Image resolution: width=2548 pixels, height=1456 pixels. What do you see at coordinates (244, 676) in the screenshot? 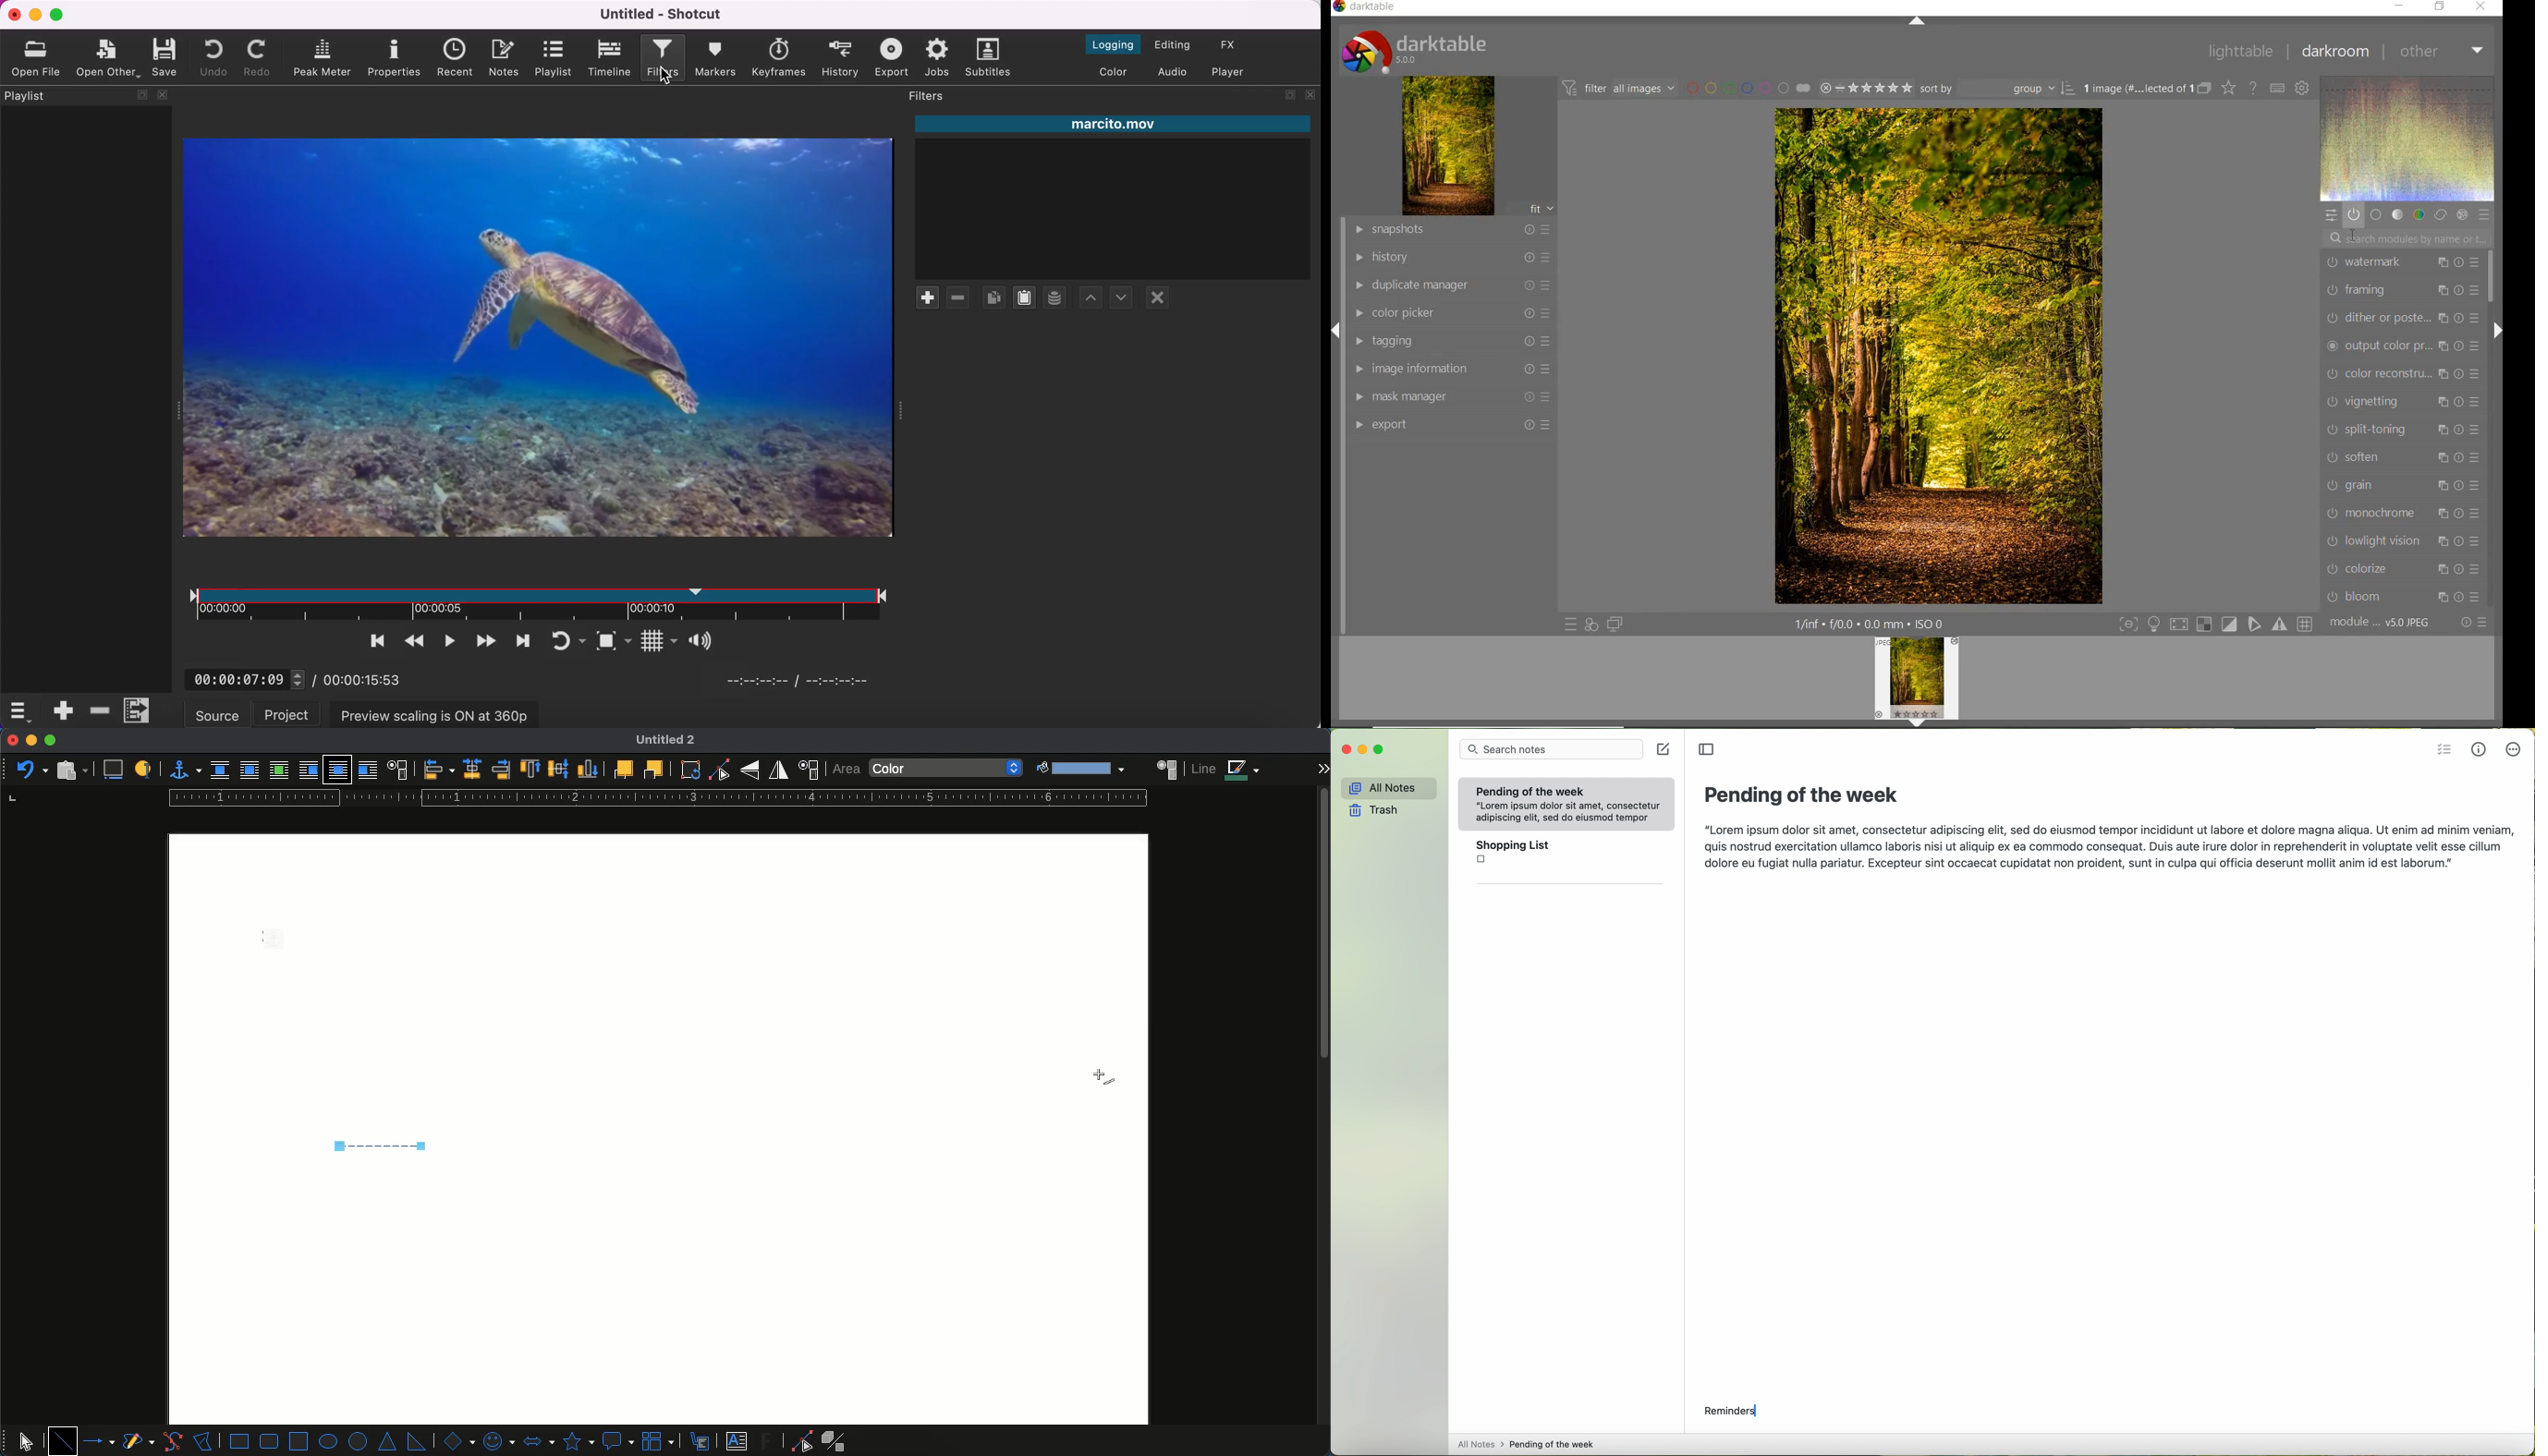
I see `00:00:07:09` at bounding box center [244, 676].